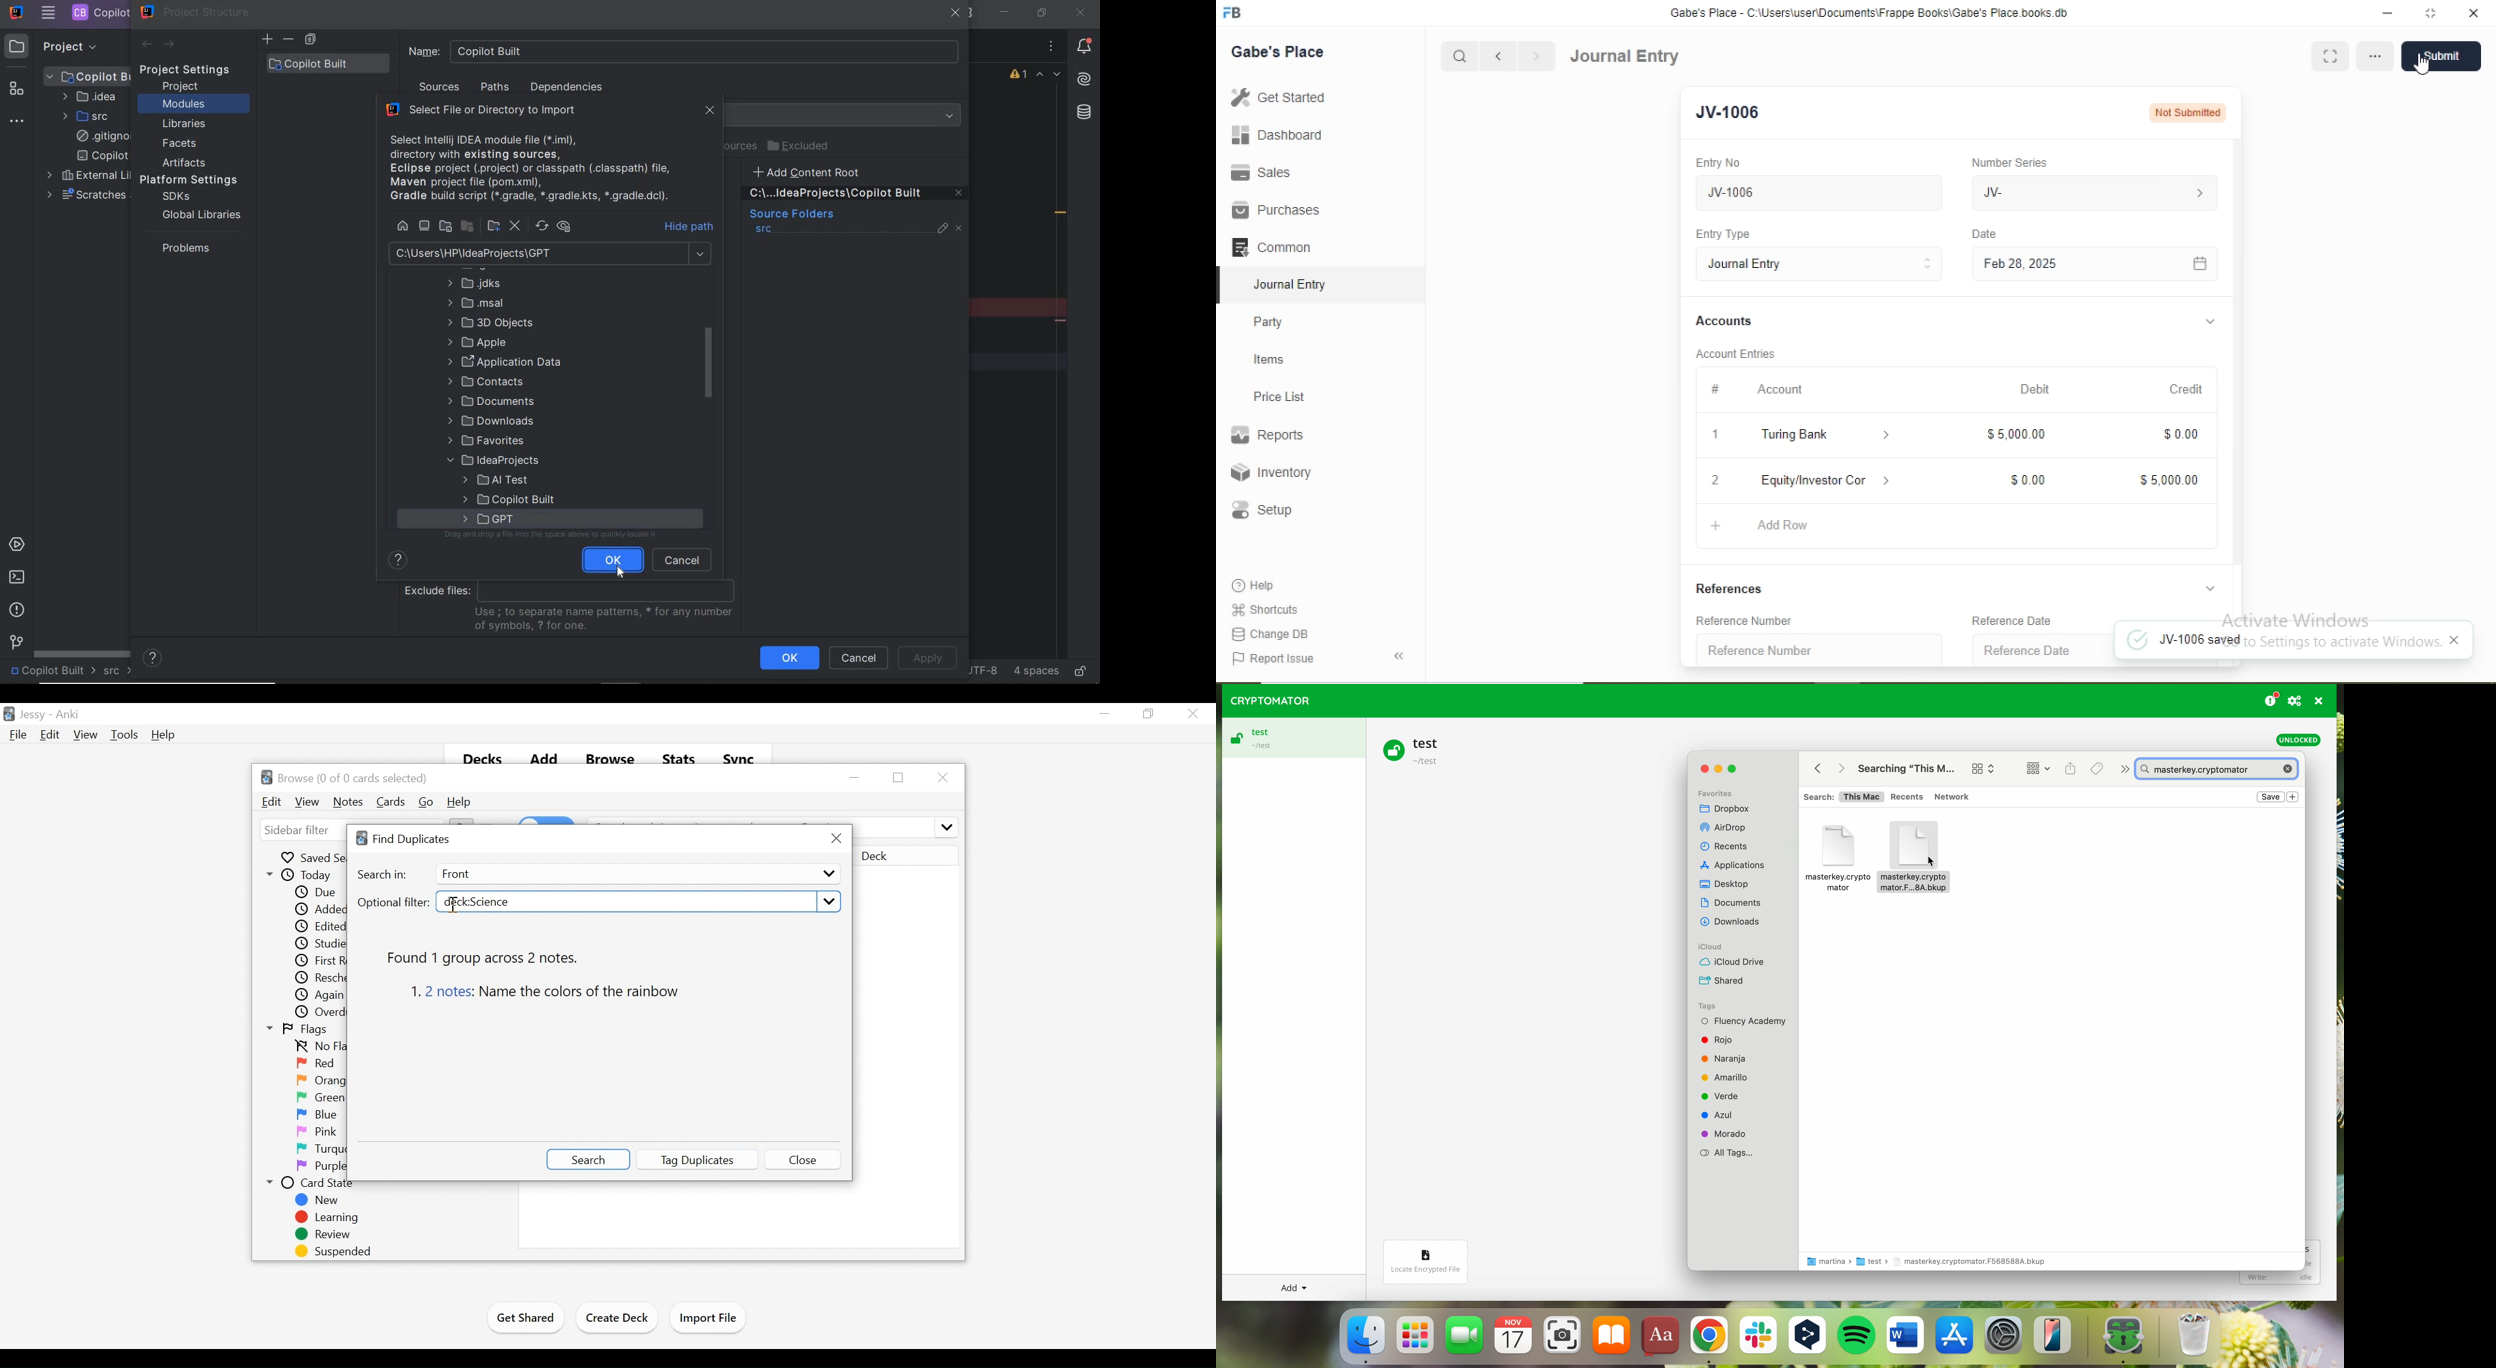 Image resolution: width=2520 pixels, height=1372 pixels. What do you see at coordinates (317, 910) in the screenshot?
I see `Added` at bounding box center [317, 910].